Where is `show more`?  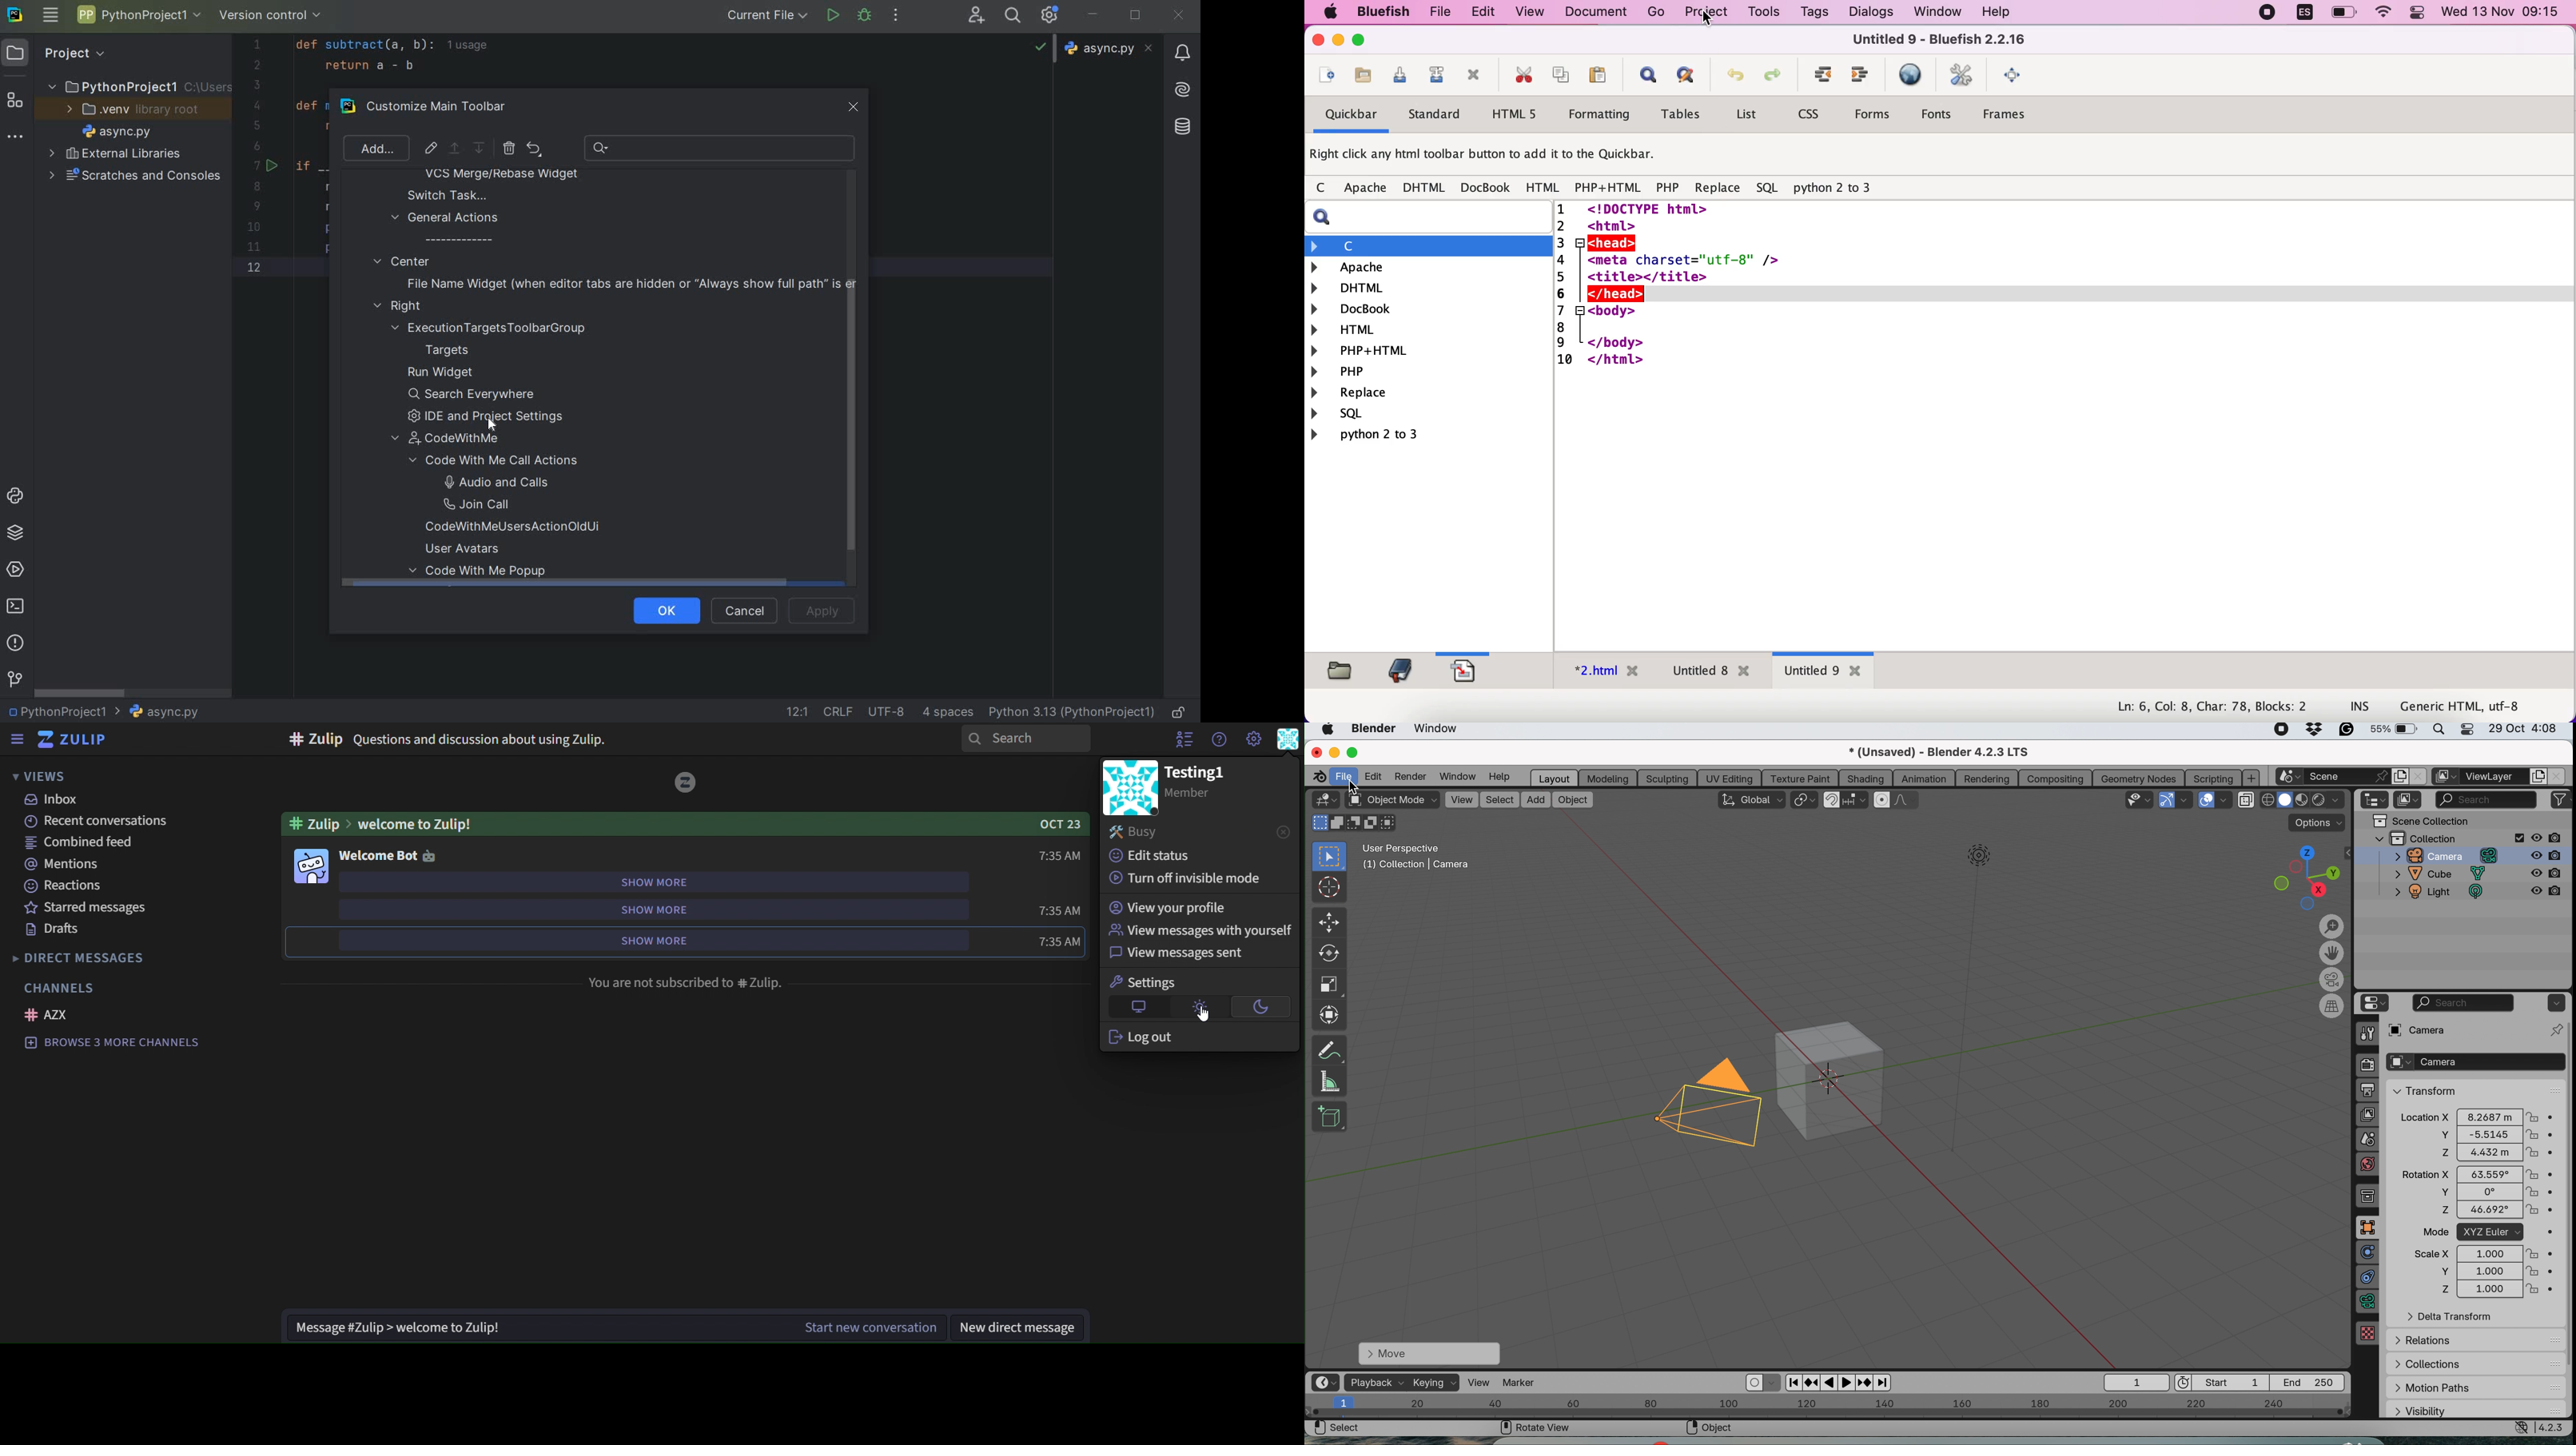
show more is located at coordinates (658, 883).